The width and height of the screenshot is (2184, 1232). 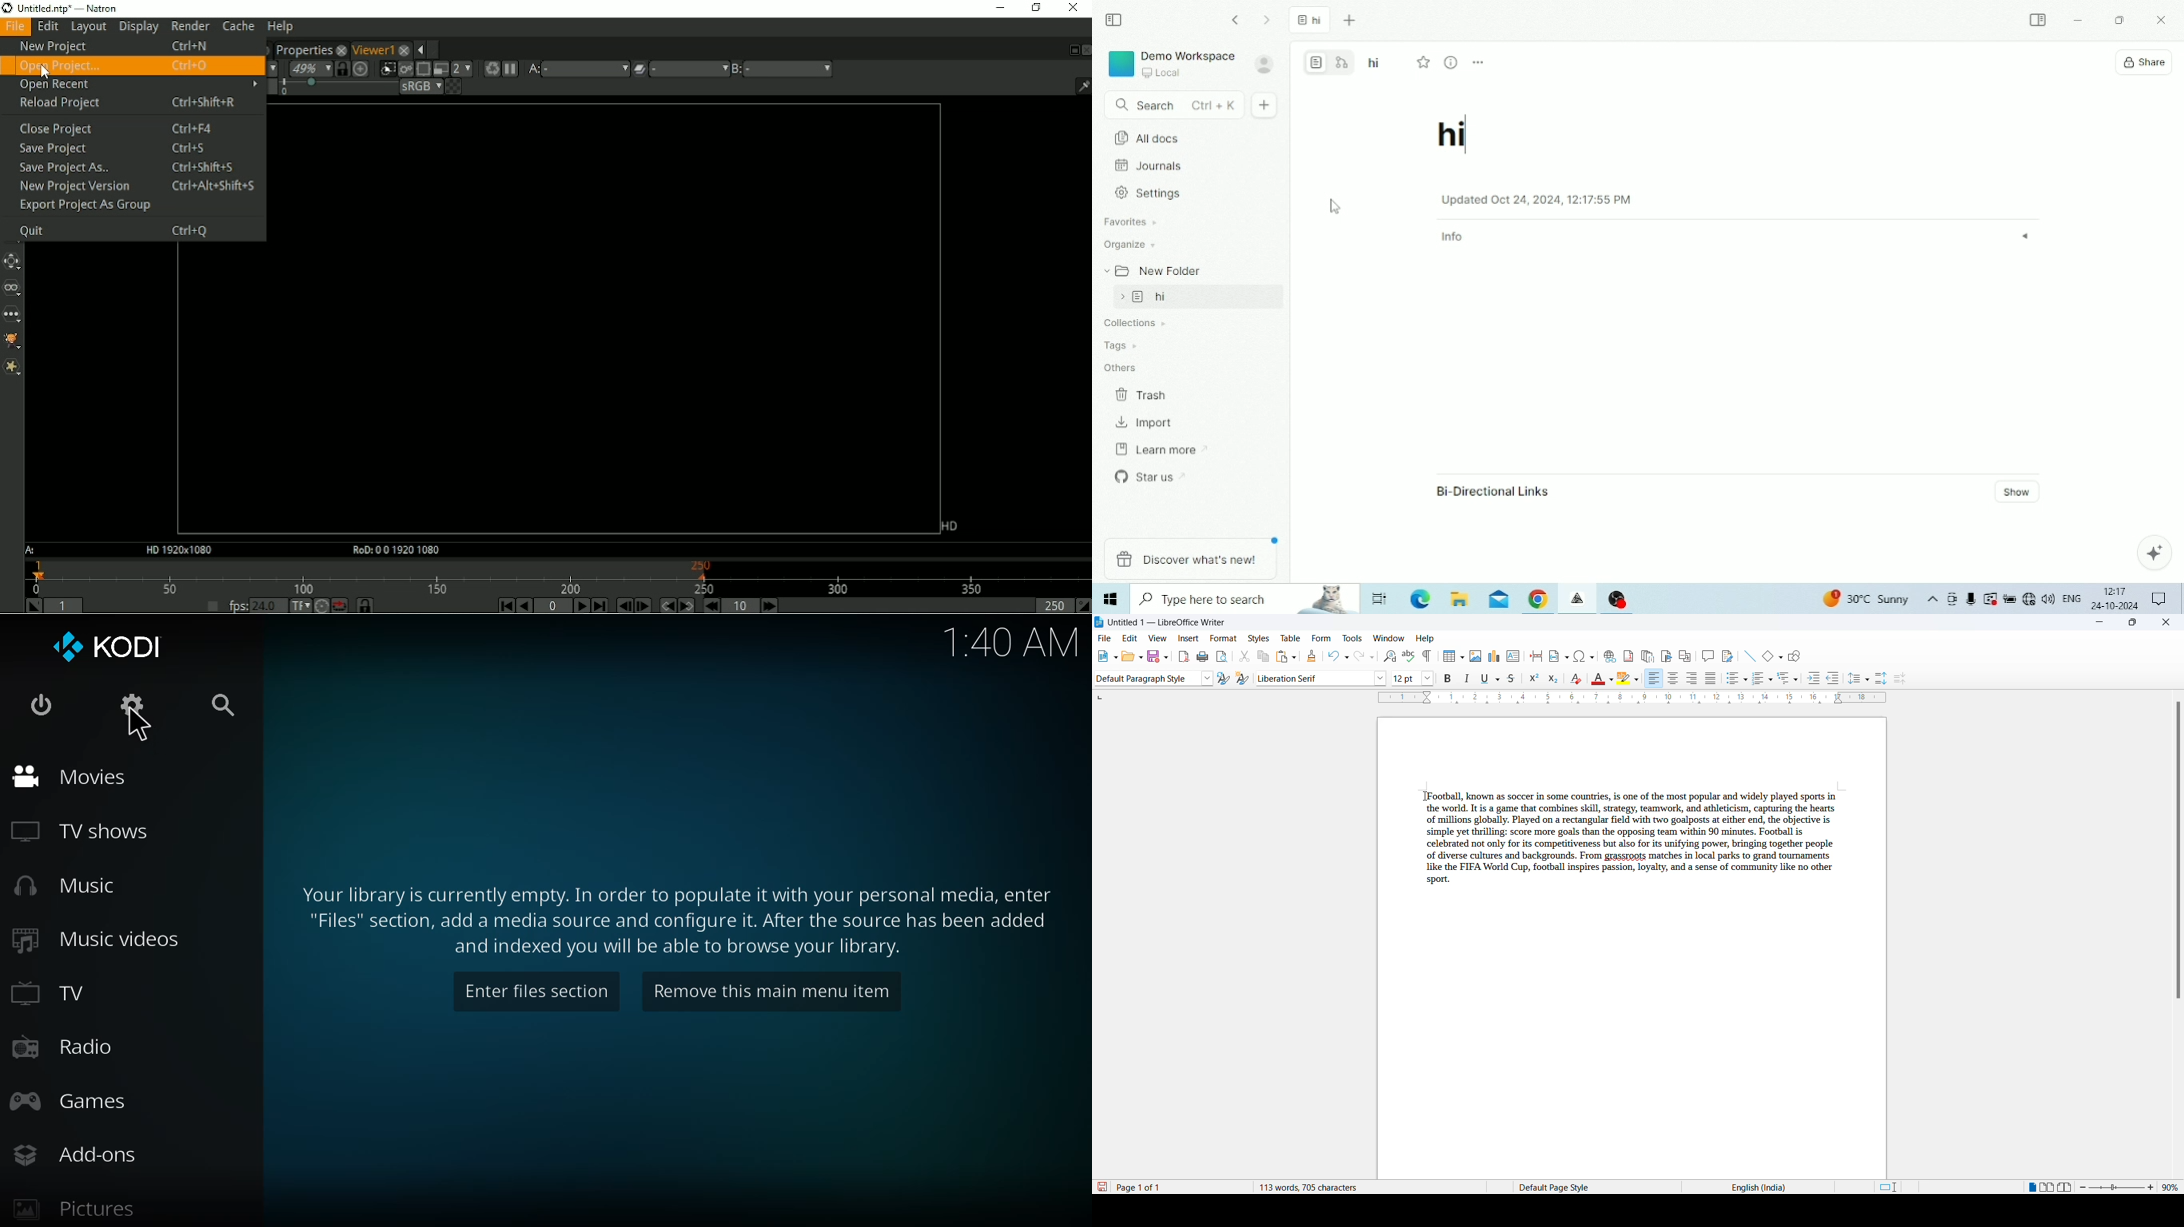 What do you see at coordinates (1313, 656) in the screenshot?
I see `clone formatting` at bounding box center [1313, 656].